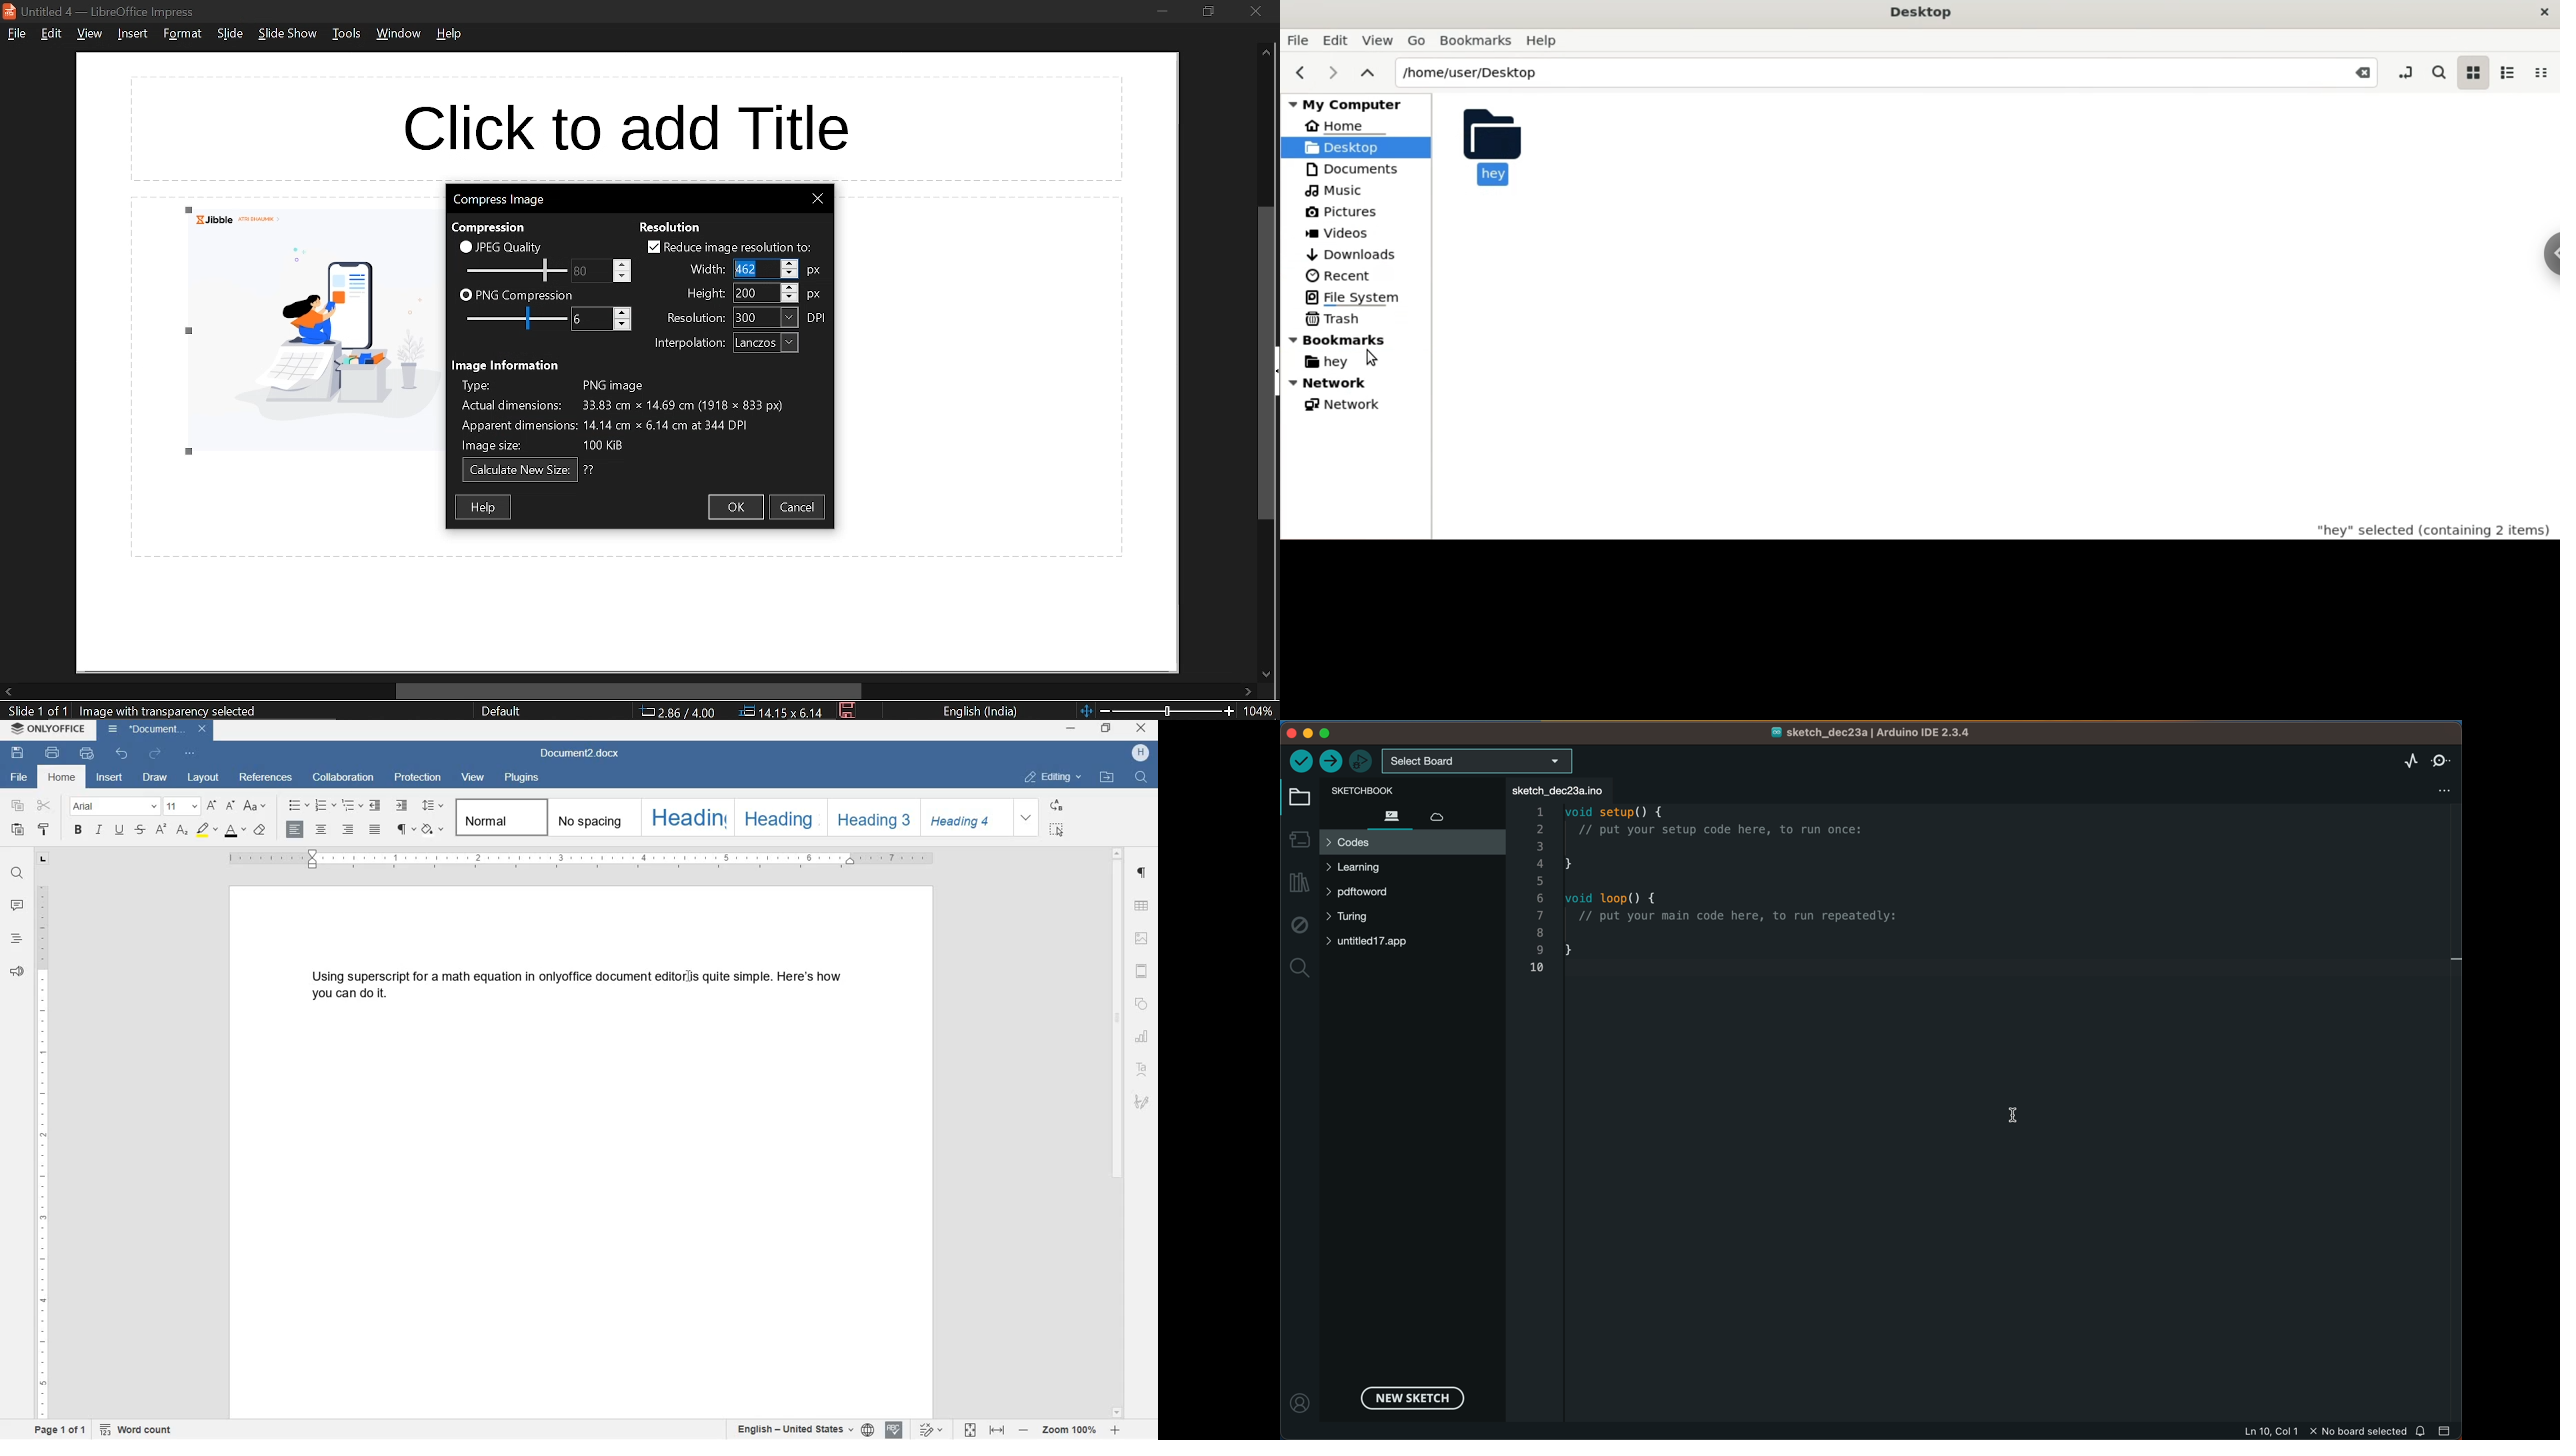 Image resolution: width=2576 pixels, height=1456 pixels. Describe the element at coordinates (678, 711) in the screenshot. I see `co-ordinate` at that location.